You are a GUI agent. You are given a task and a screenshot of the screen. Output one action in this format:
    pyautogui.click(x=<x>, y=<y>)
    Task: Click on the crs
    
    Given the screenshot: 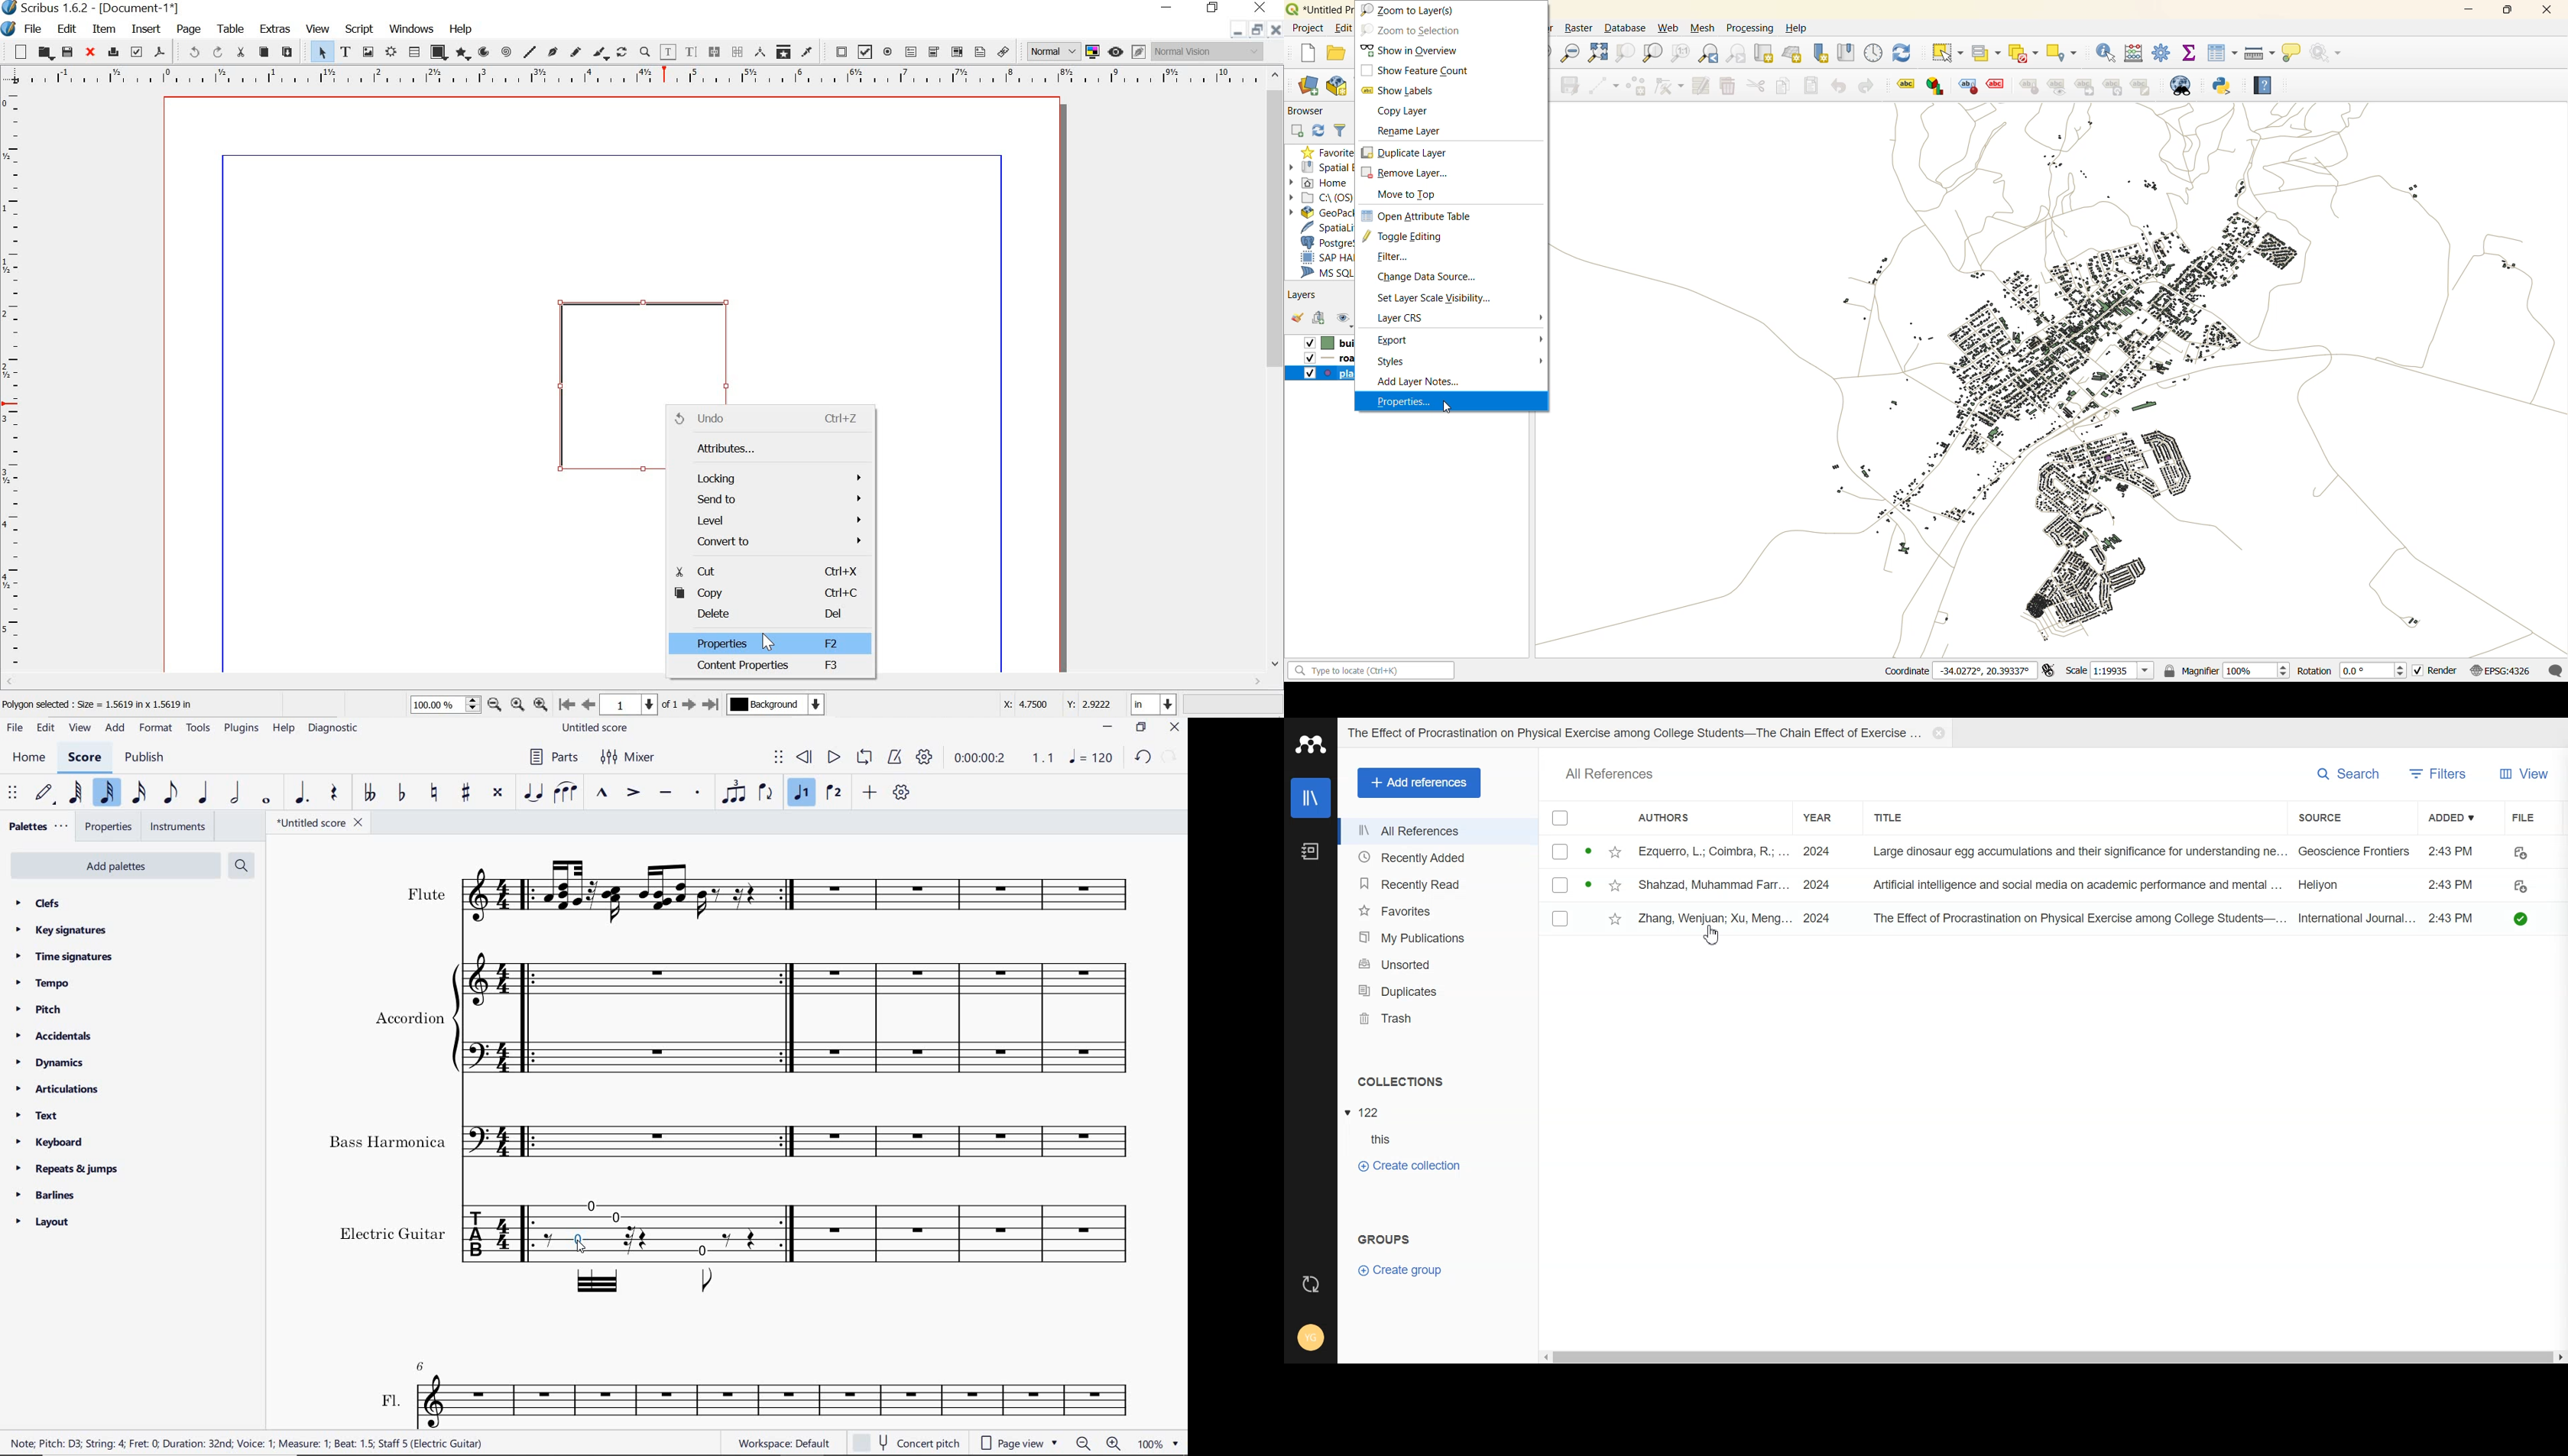 What is the action you would take?
    pyautogui.click(x=1403, y=318)
    